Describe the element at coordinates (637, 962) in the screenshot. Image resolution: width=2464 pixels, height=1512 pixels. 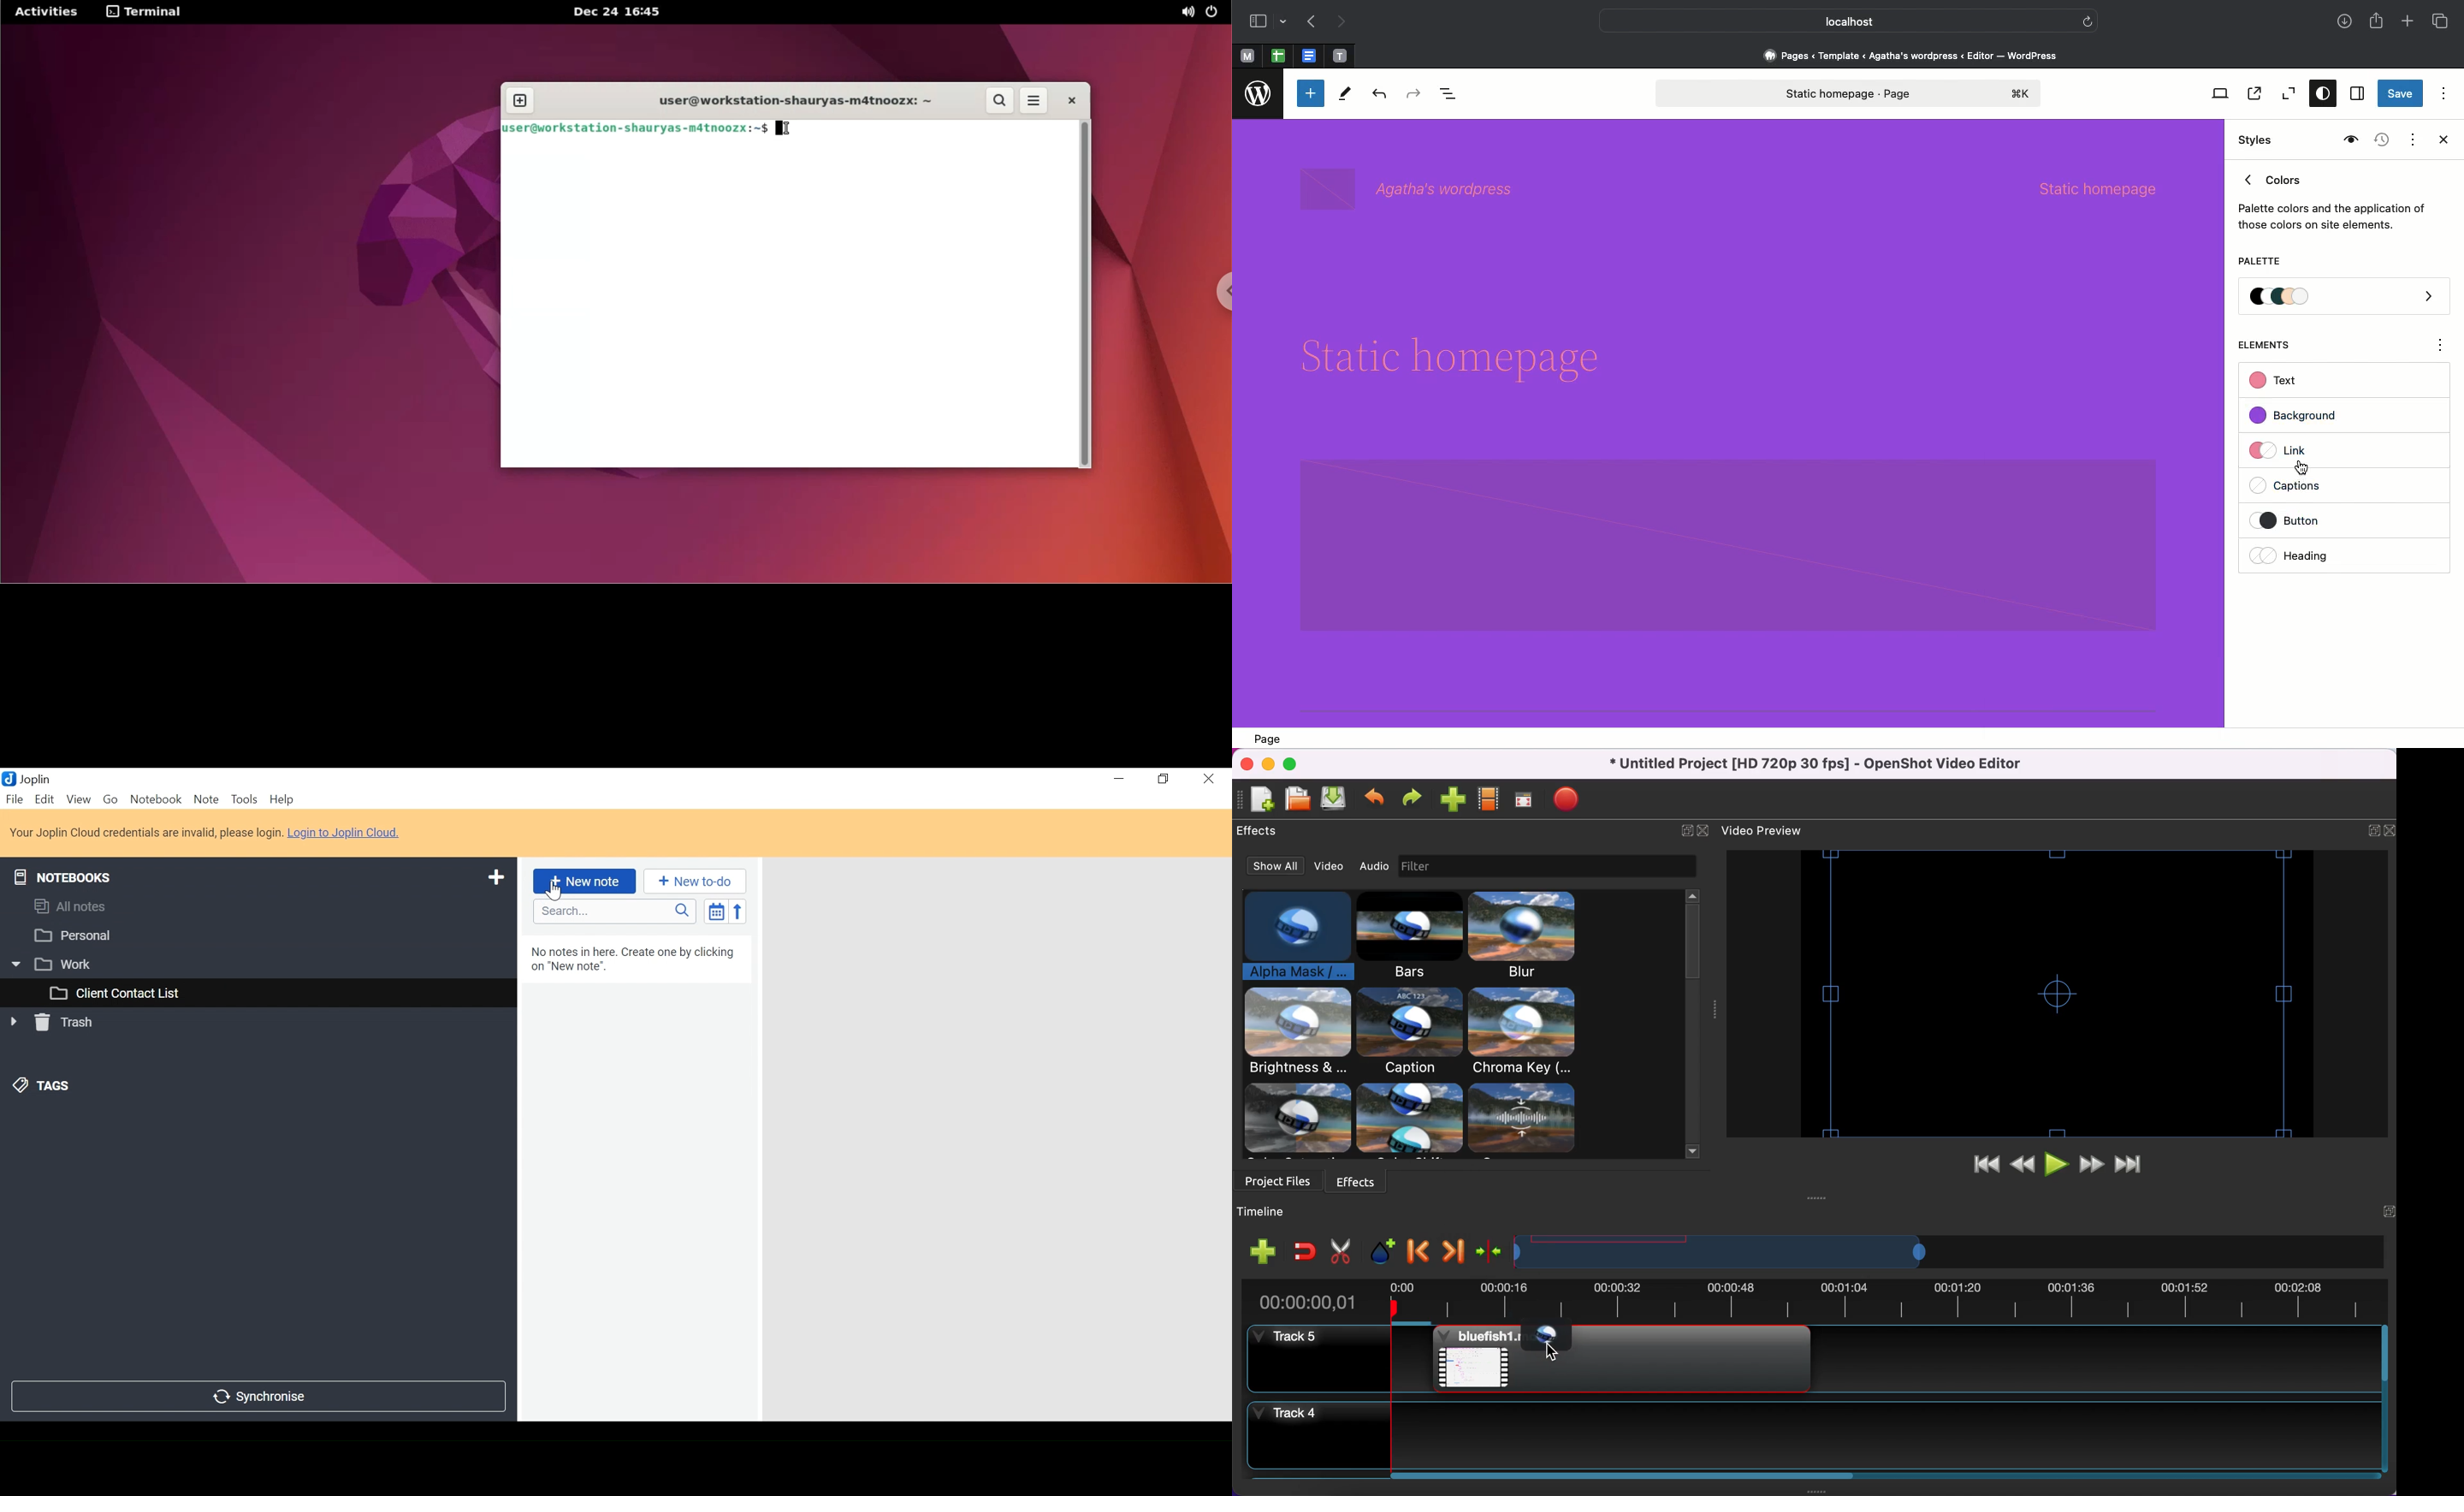
I see `No notes in here. Create one by clicking on "New note”.` at that location.